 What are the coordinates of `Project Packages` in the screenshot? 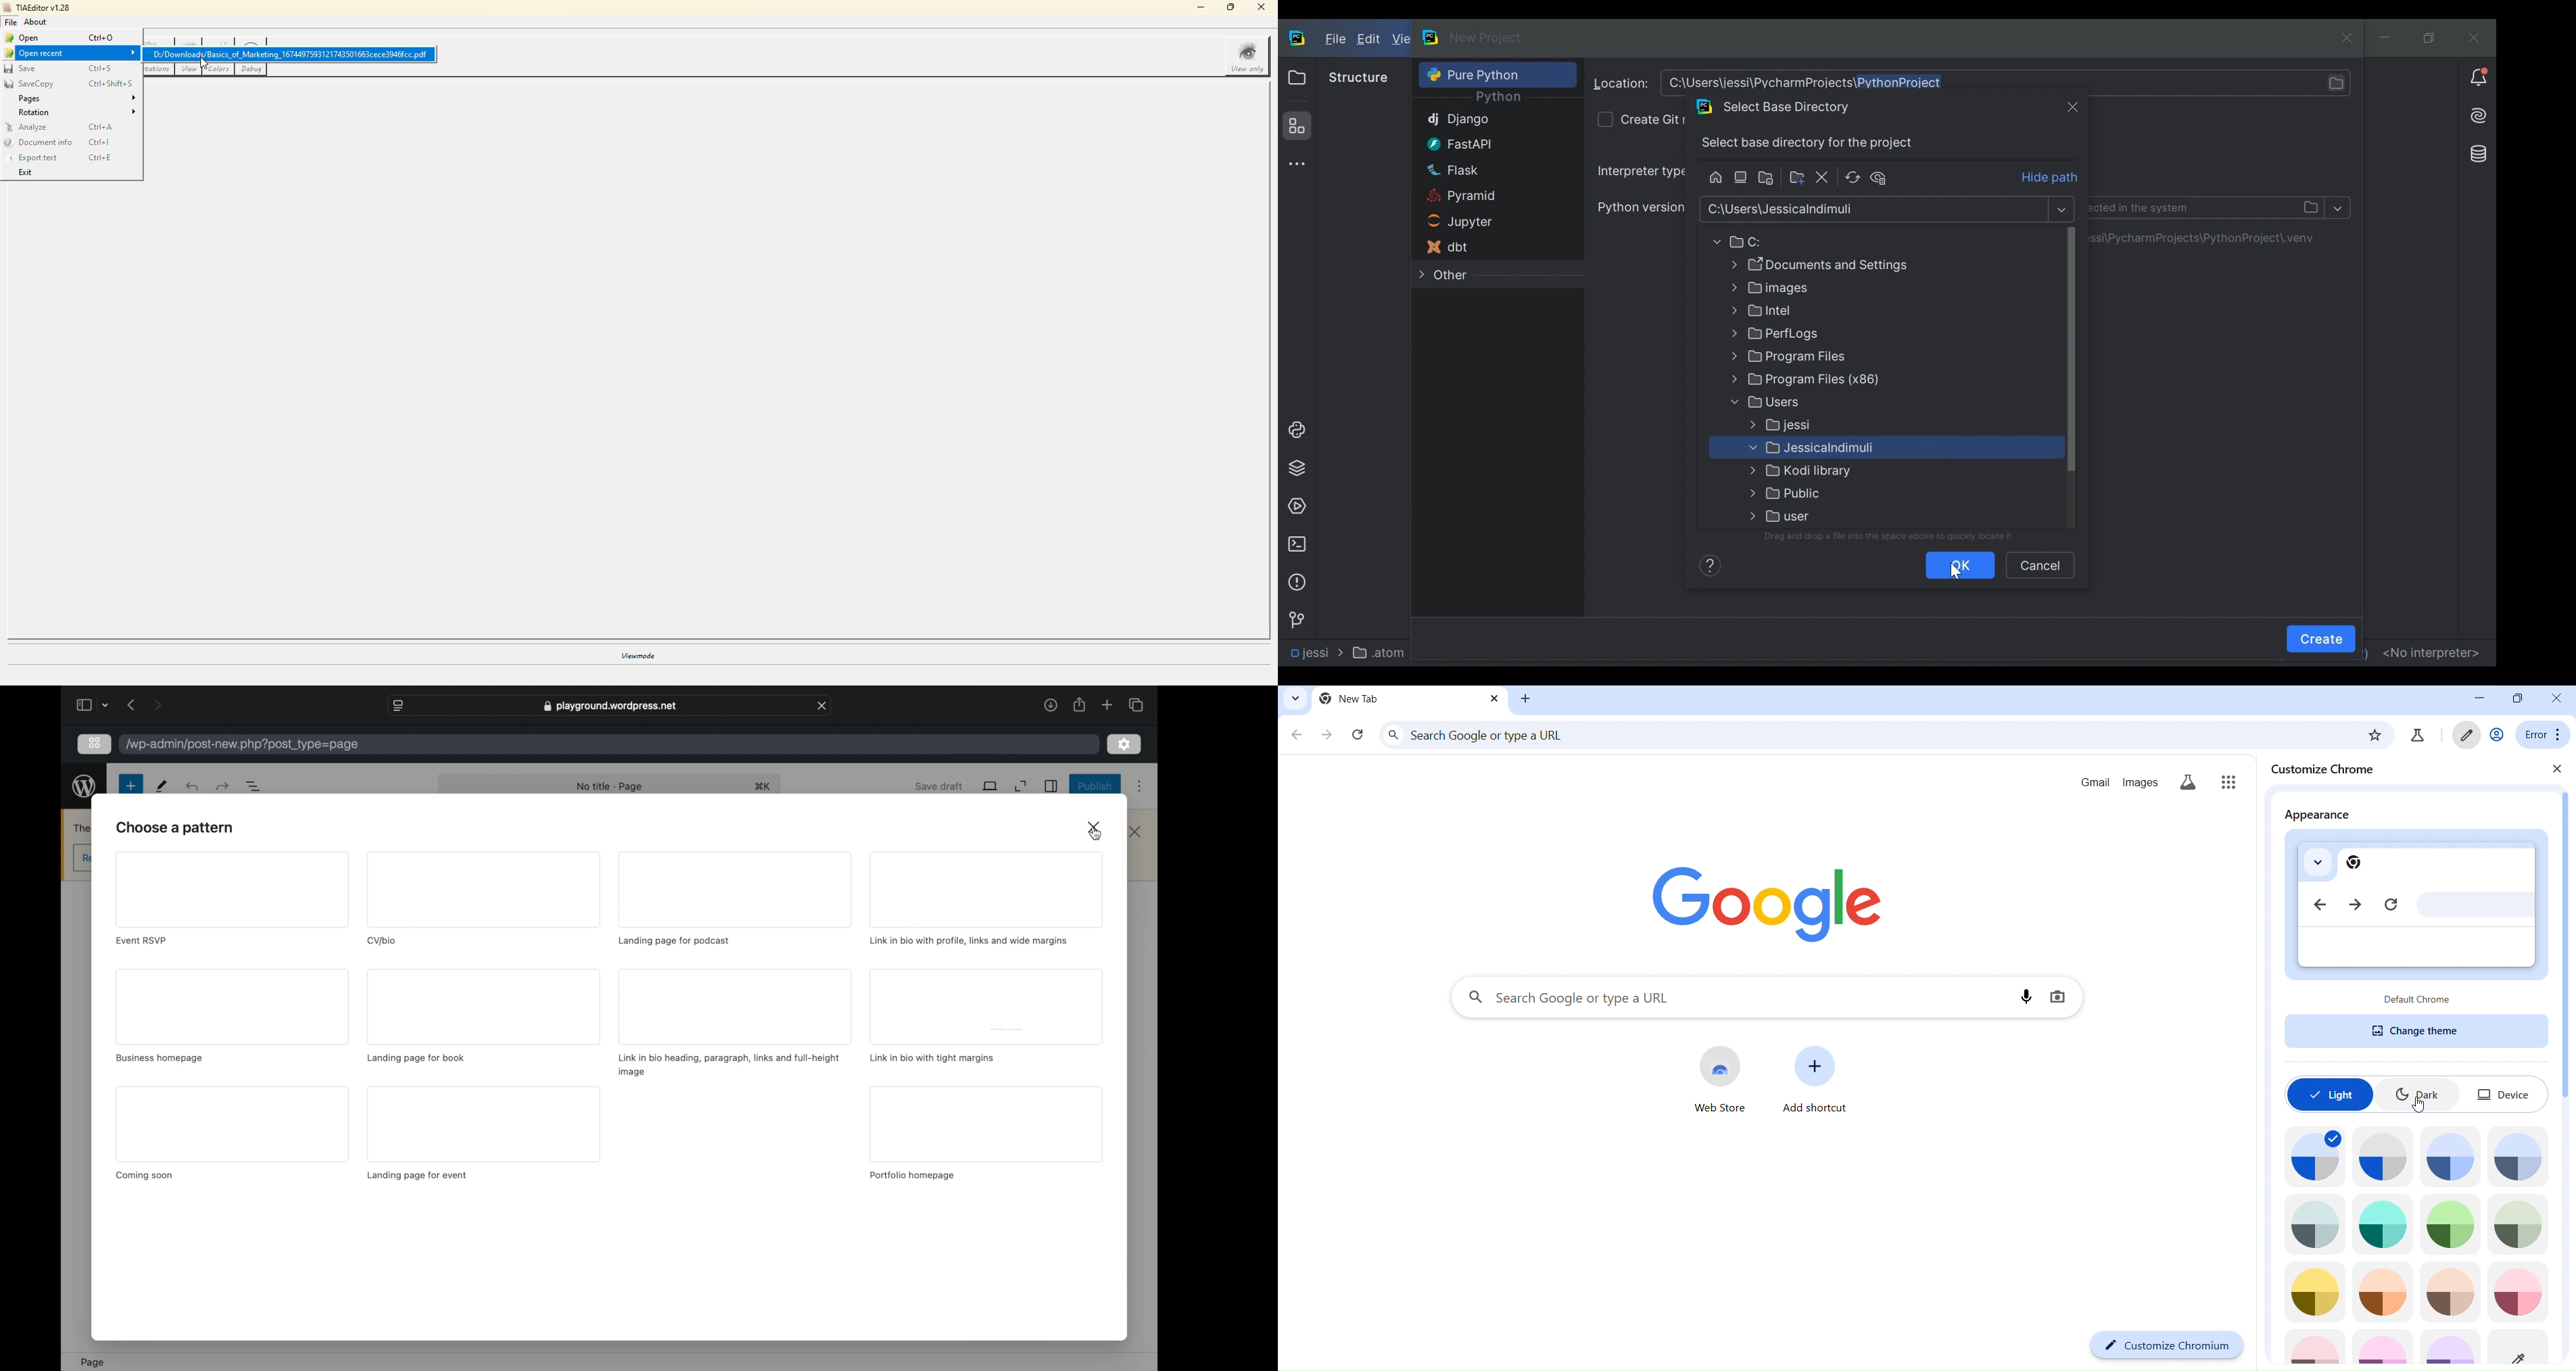 It's located at (1294, 468).